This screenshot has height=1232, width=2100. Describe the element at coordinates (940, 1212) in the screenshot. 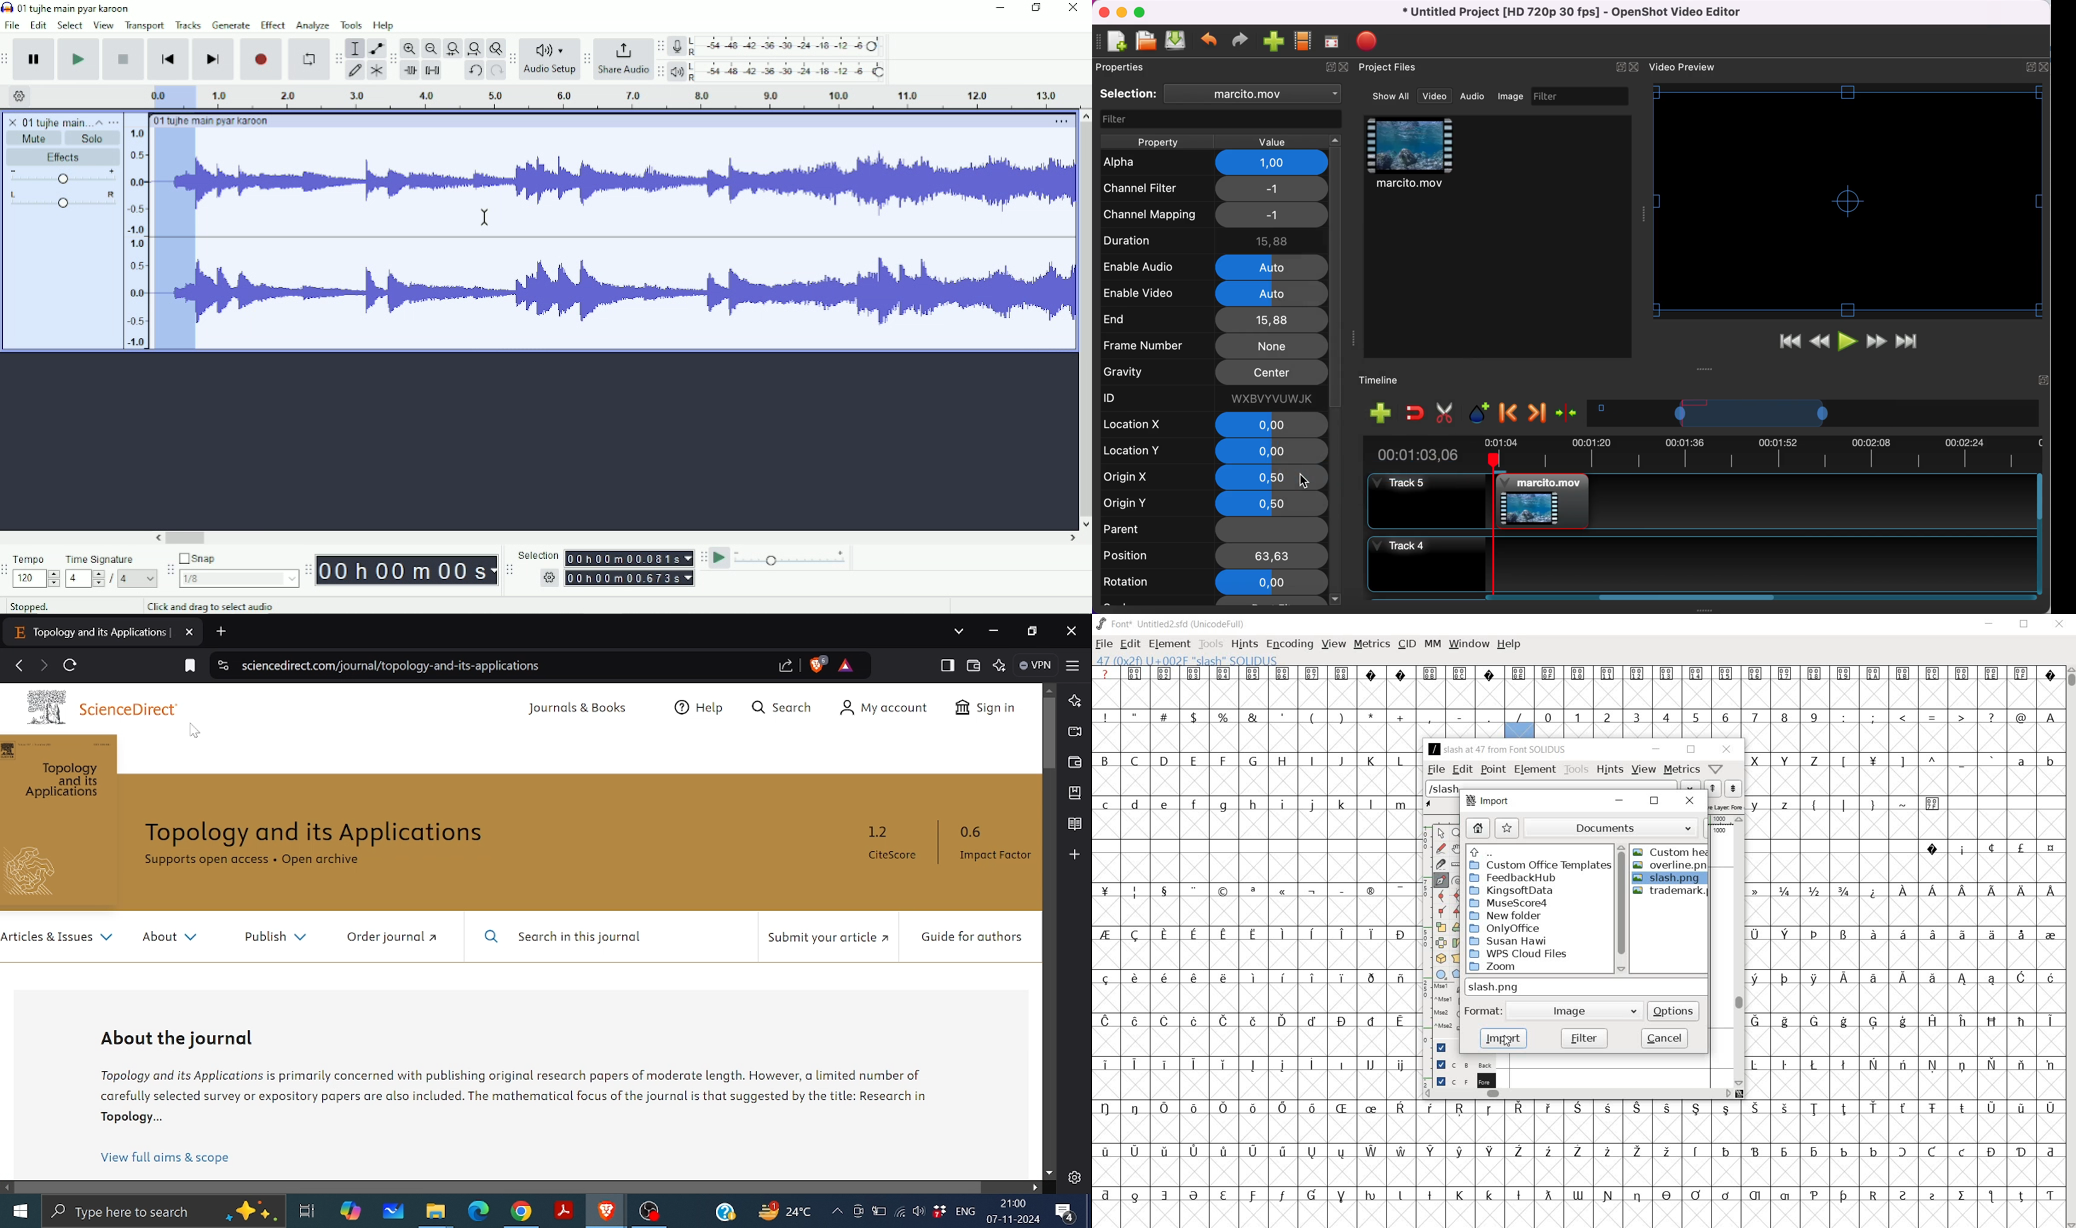

I see `Dropbox` at that location.